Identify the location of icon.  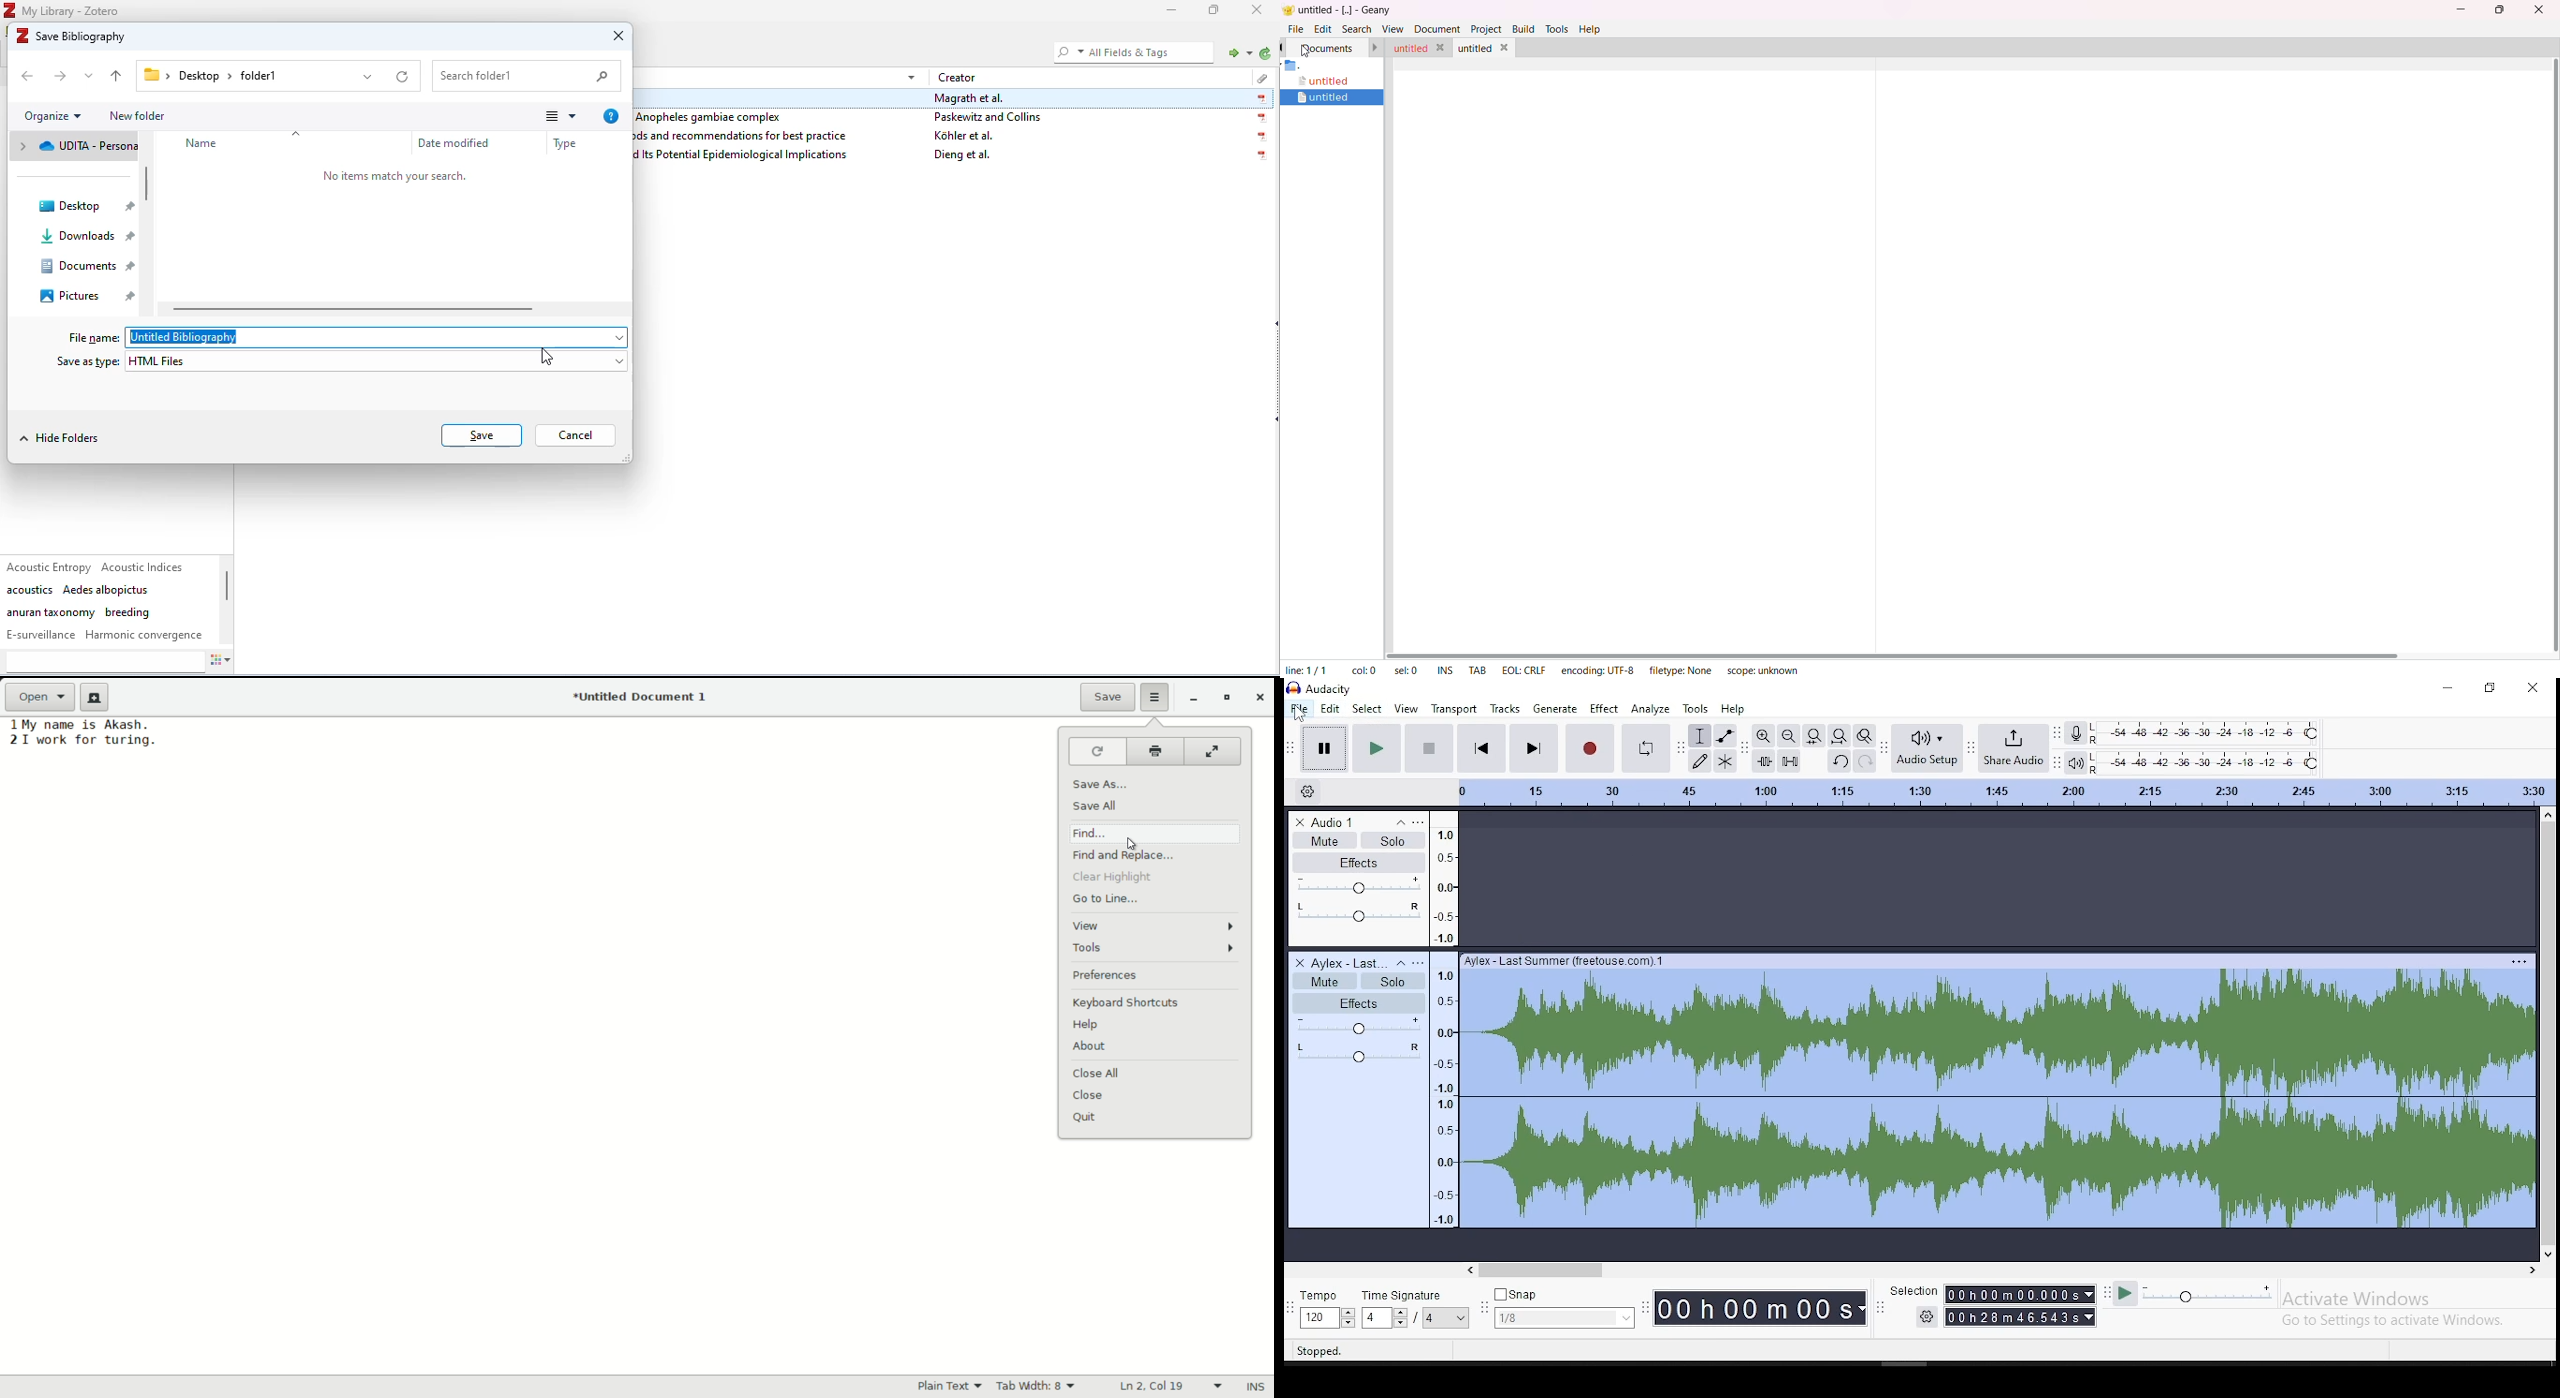
(1323, 689).